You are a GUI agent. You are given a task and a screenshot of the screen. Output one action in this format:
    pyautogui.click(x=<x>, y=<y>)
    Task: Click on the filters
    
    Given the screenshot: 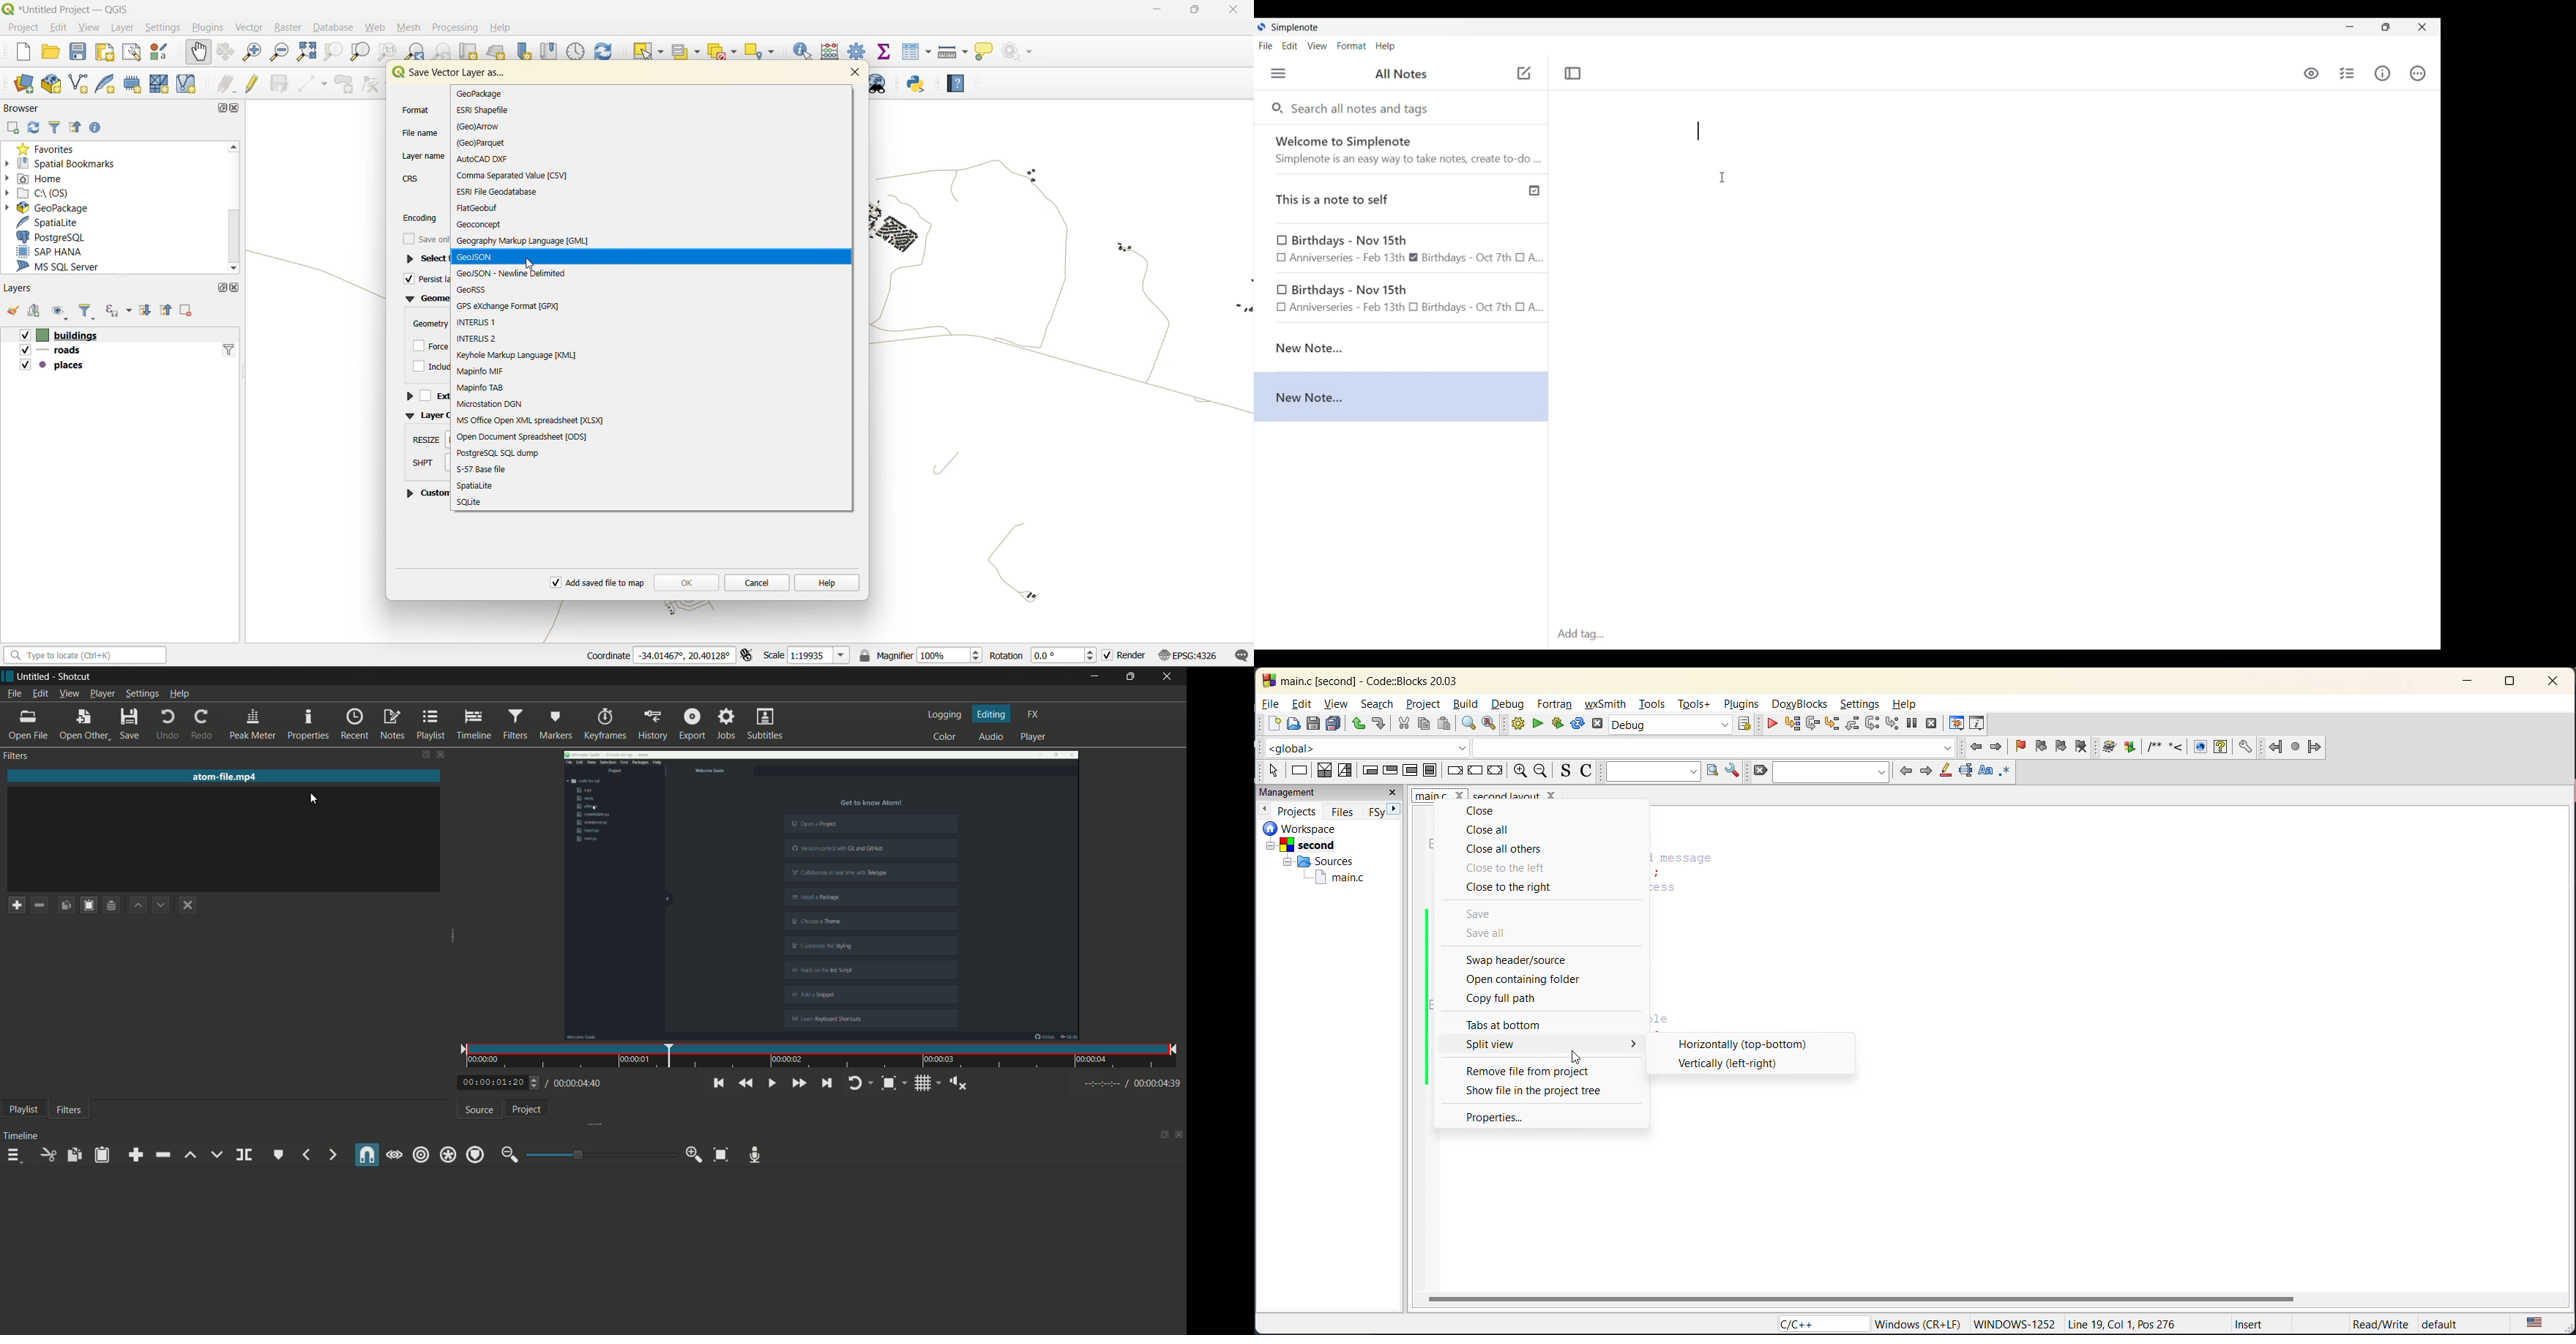 What is the action you would take?
    pyautogui.click(x=16, y=756)
    